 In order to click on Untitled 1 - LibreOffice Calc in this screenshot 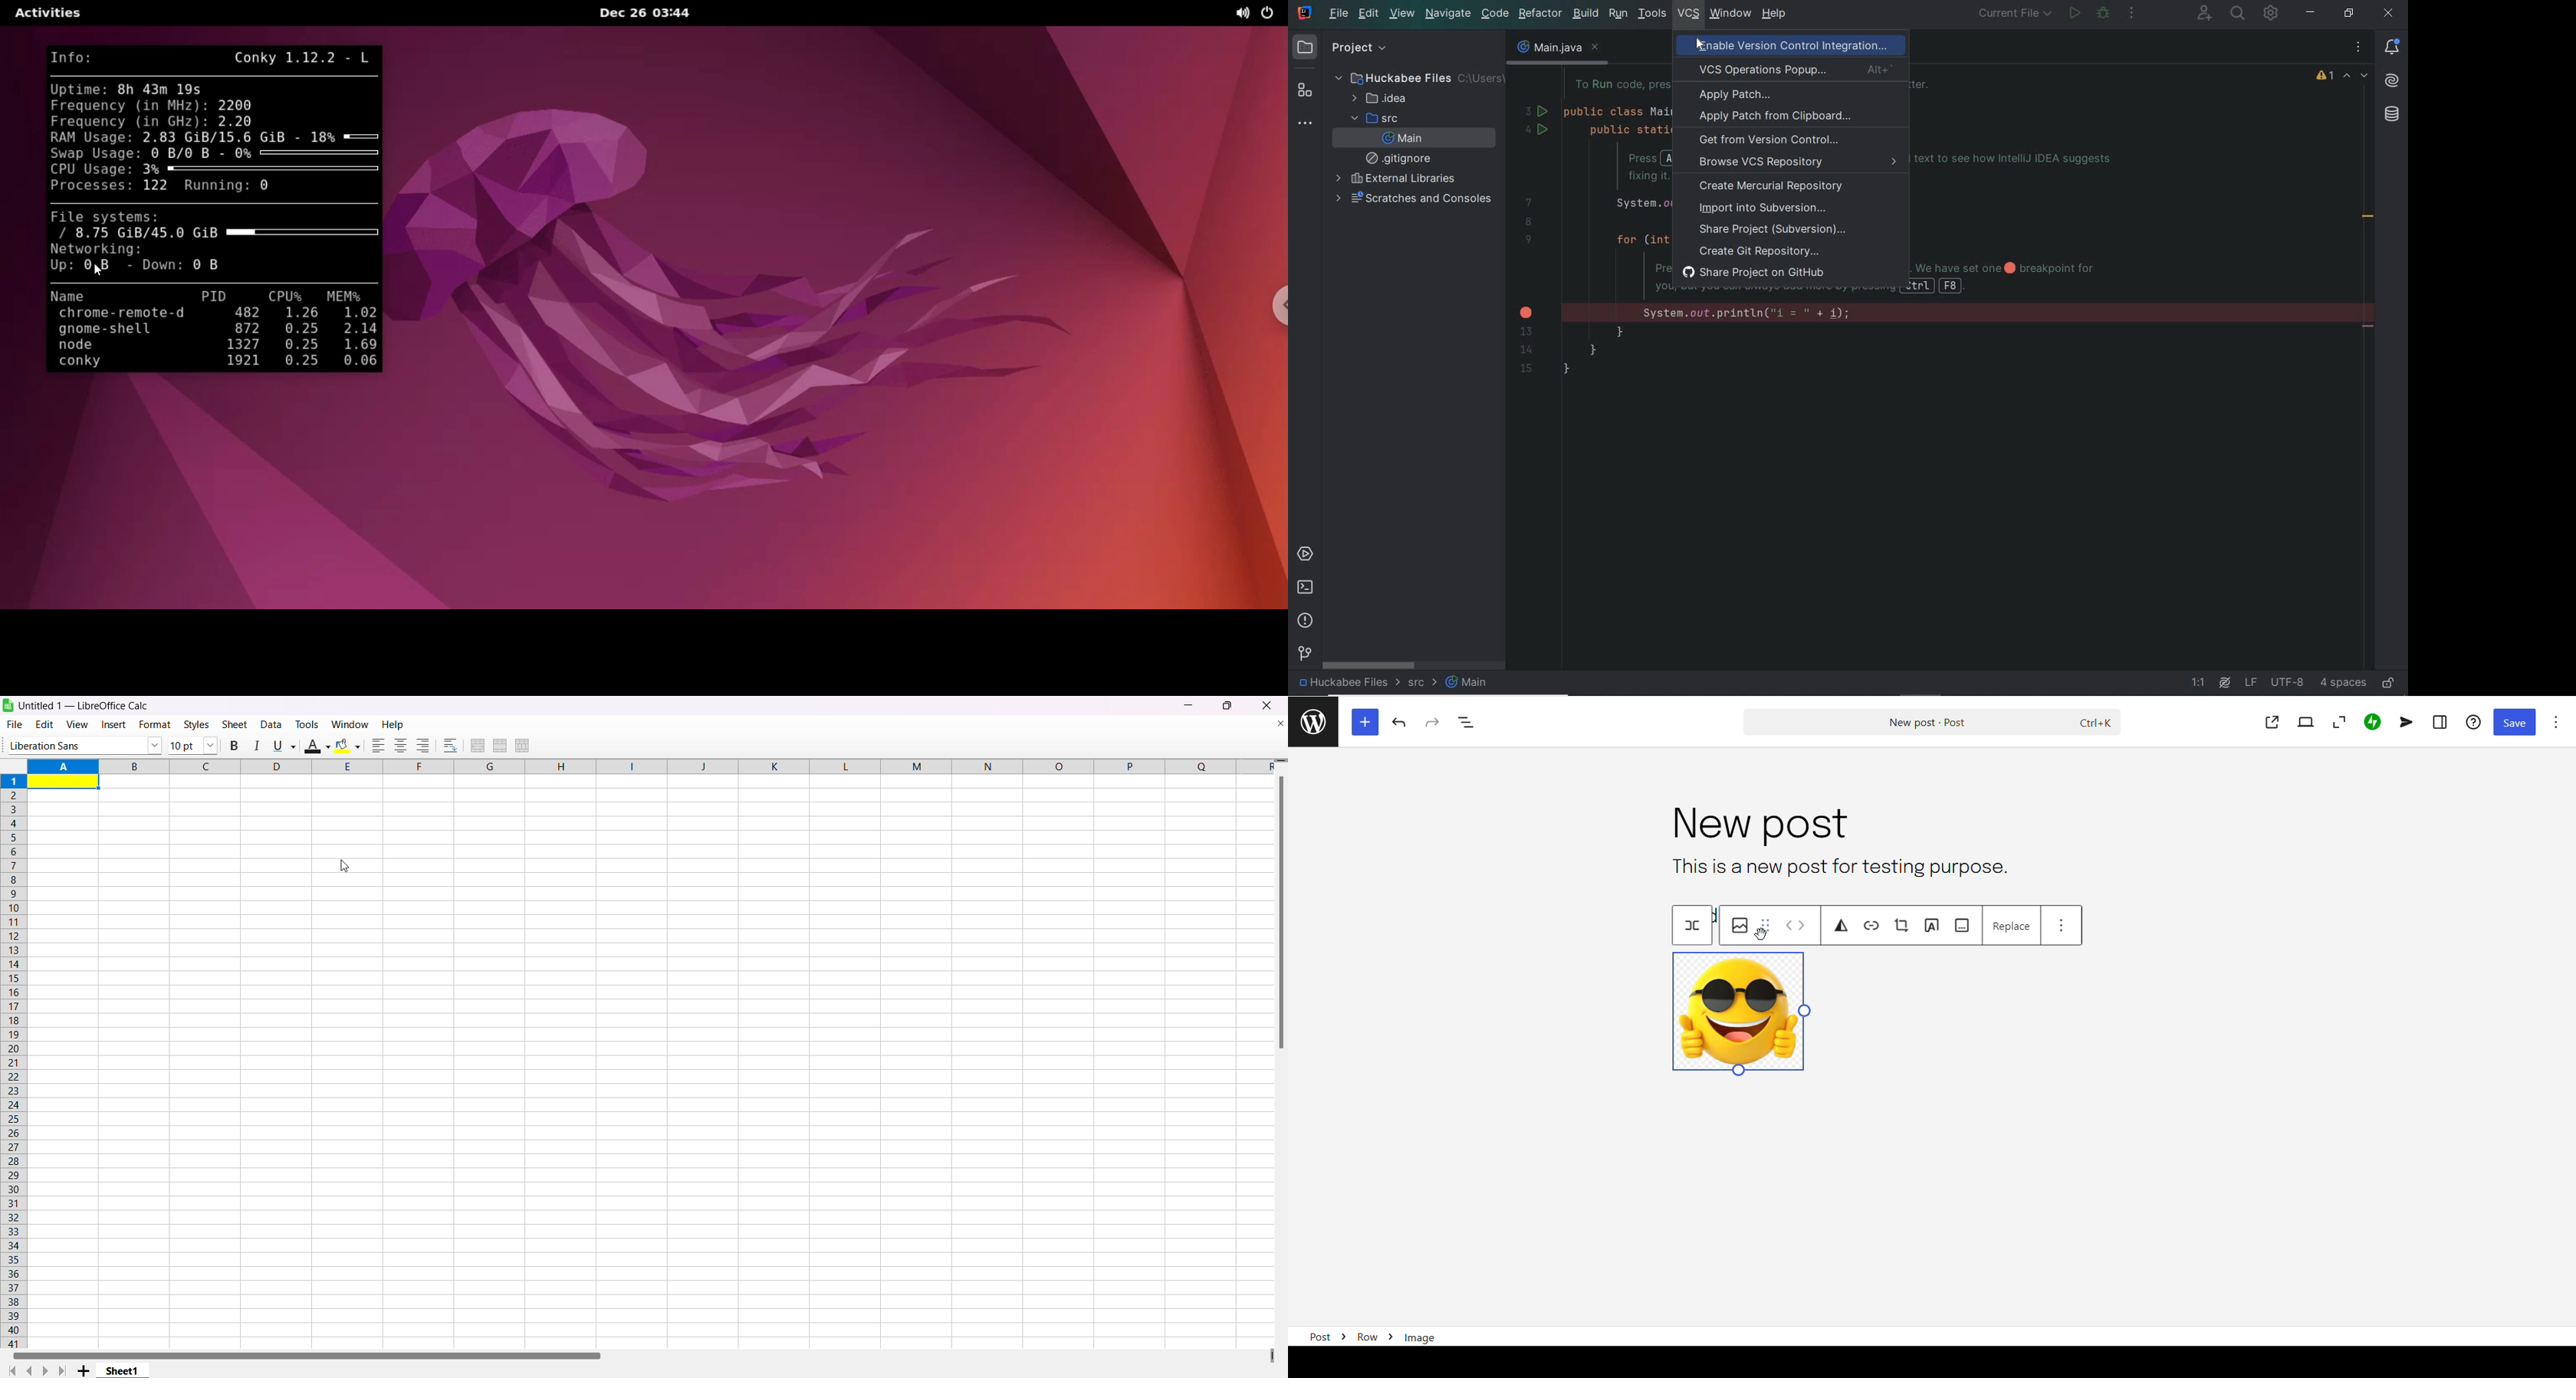, I will do `click(92, 706)`.